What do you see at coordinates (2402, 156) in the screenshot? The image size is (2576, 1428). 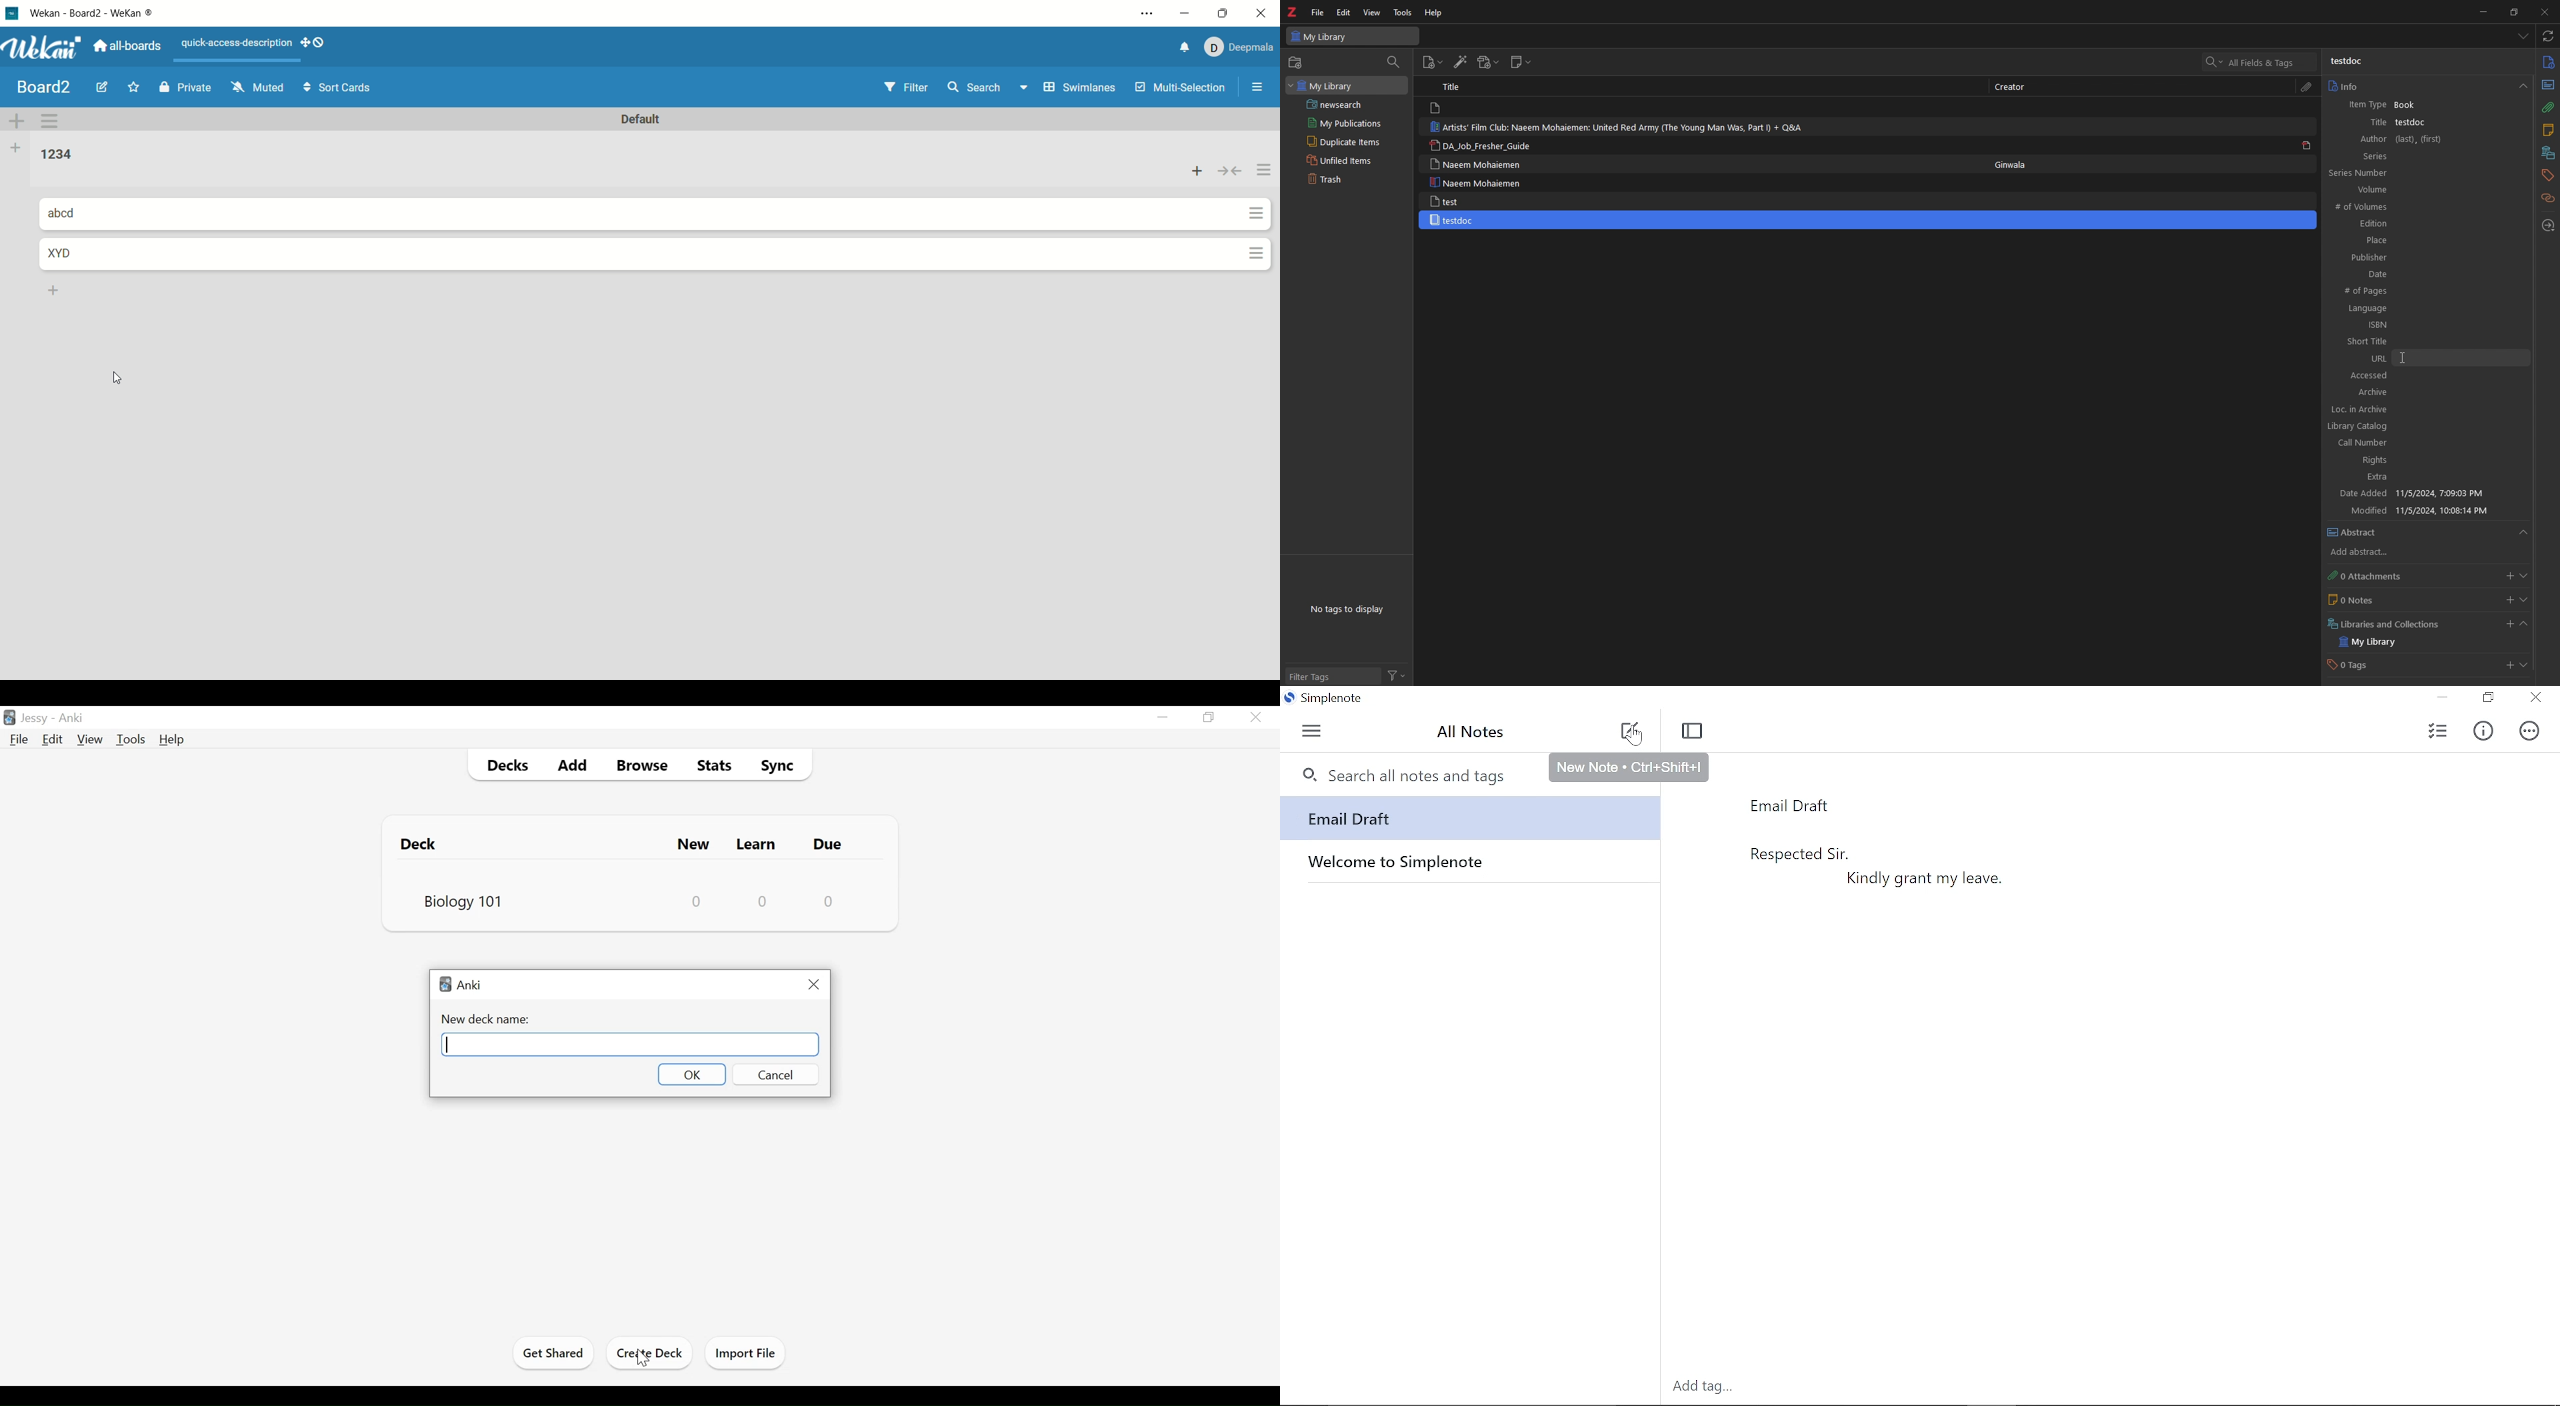 I see `Series` at bounding box center [2402, 156].